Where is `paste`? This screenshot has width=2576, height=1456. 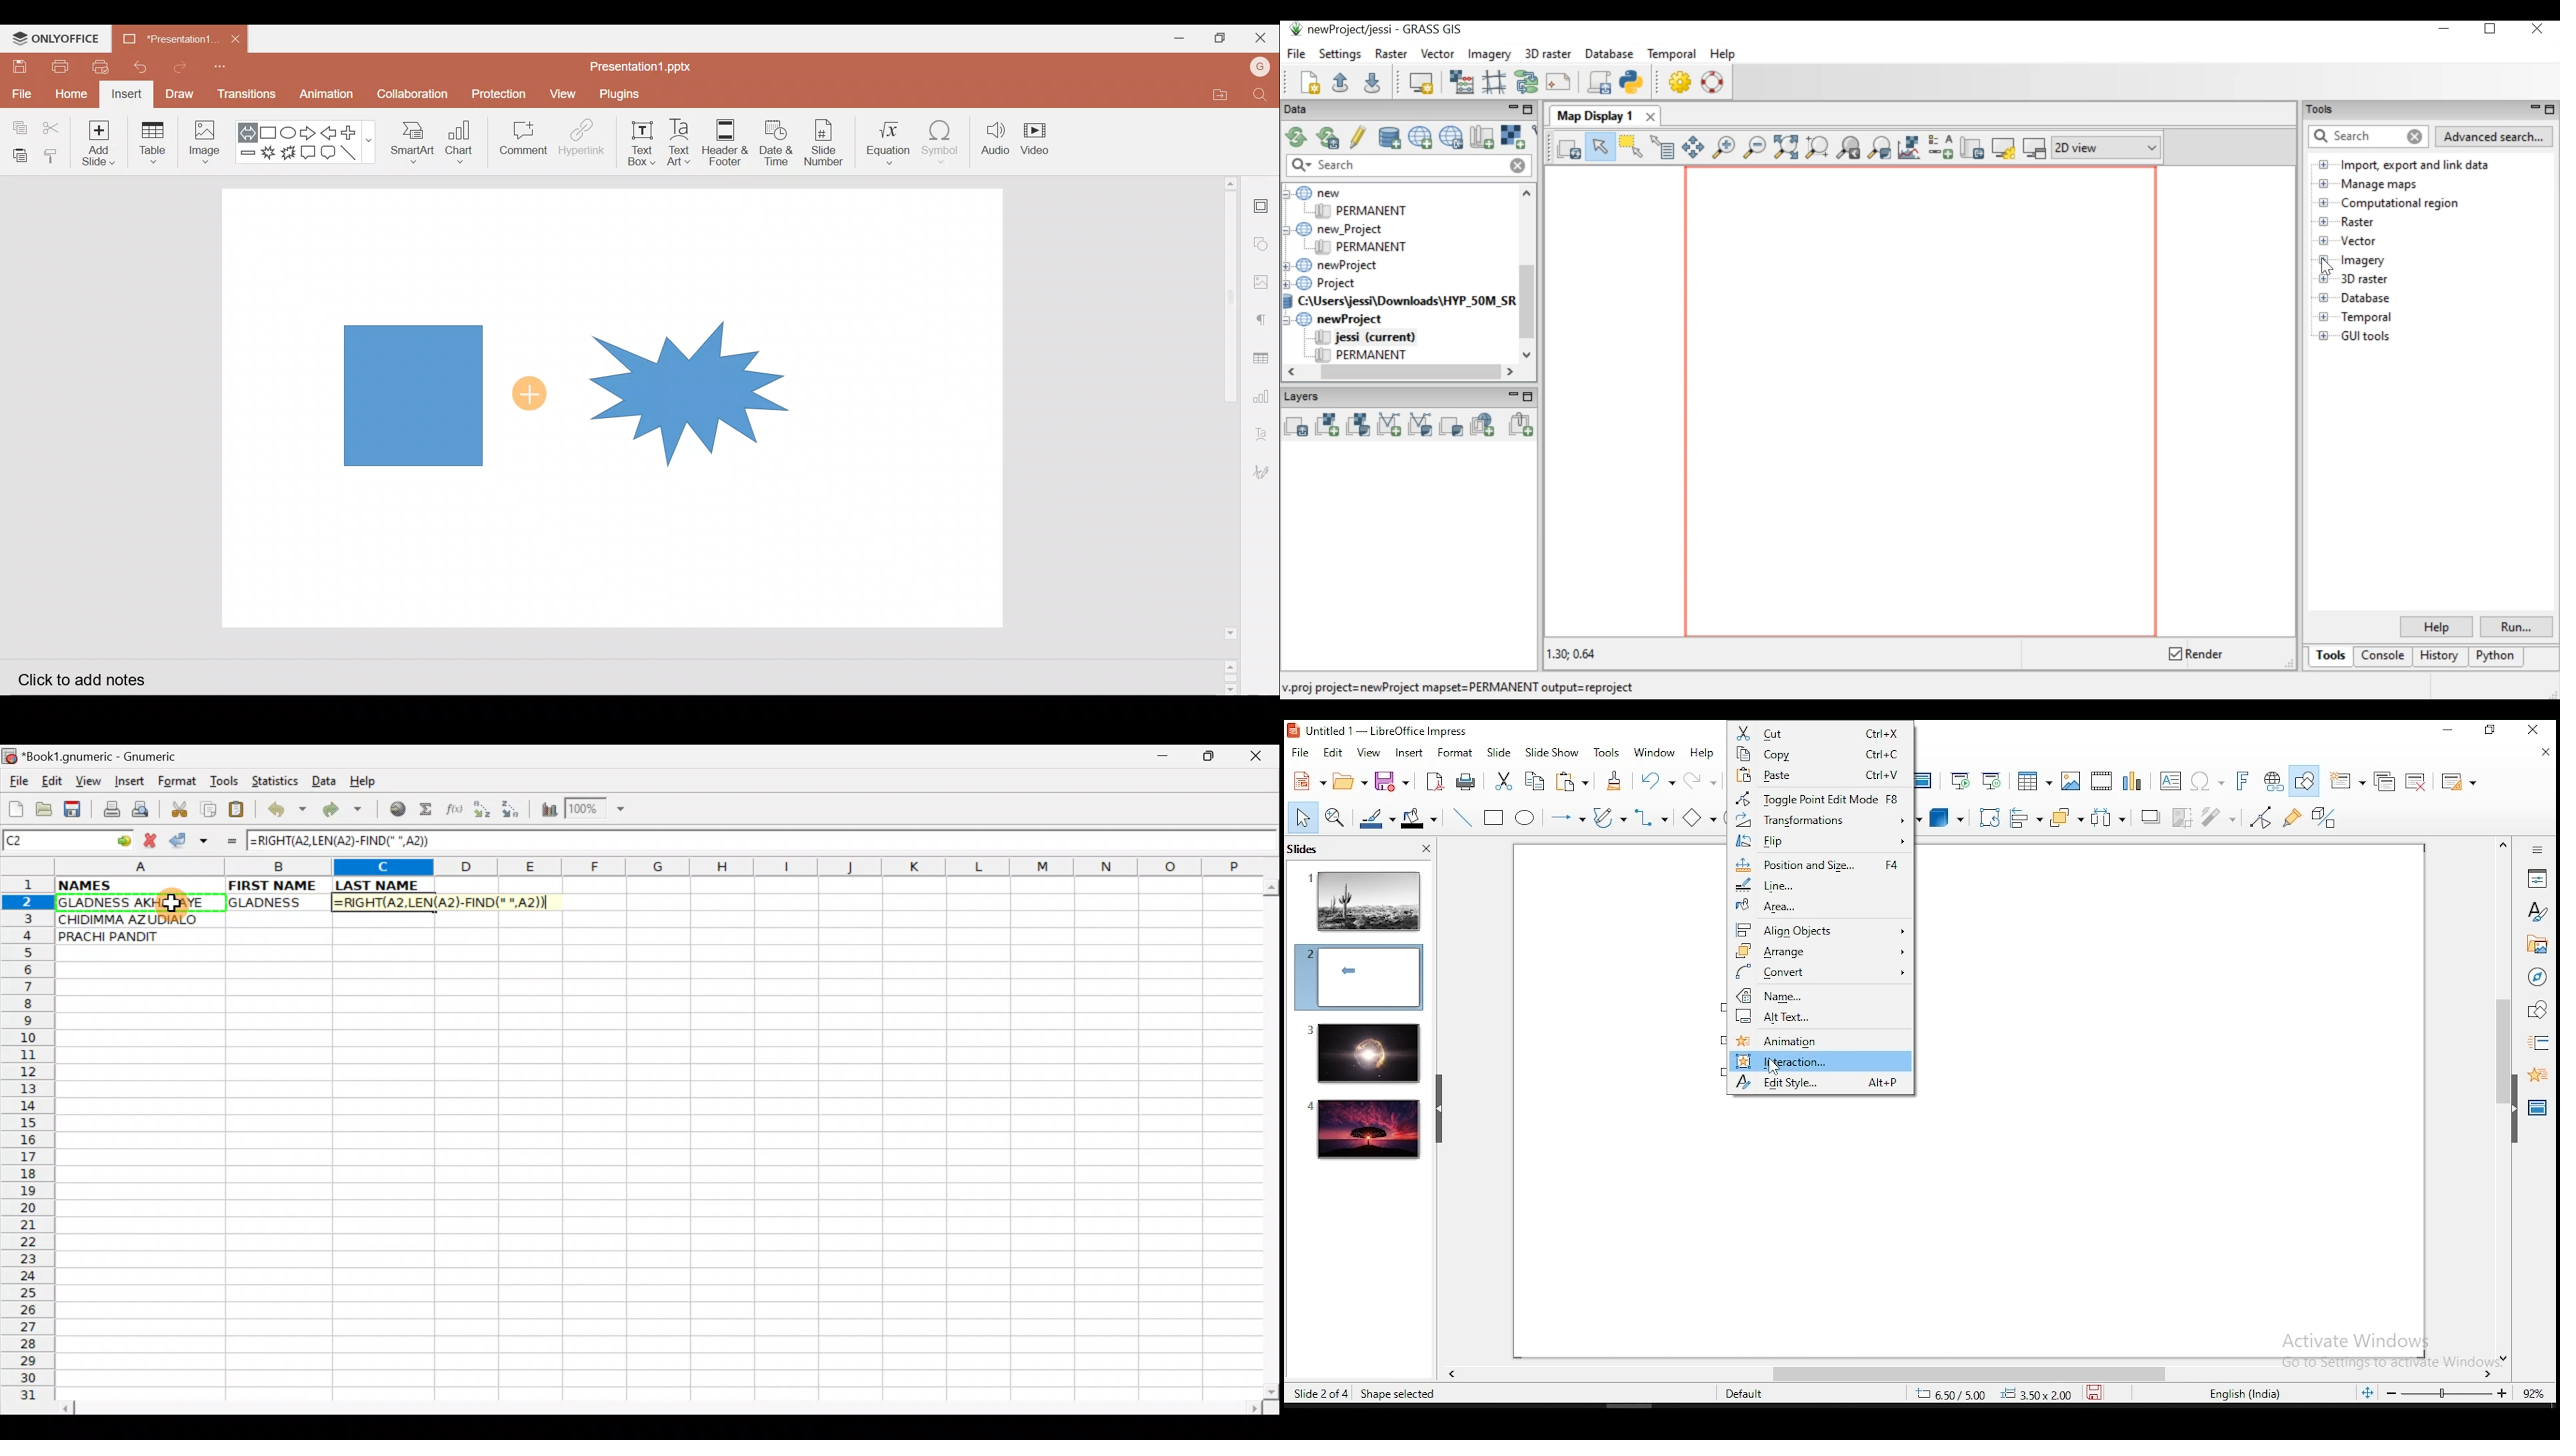
paste is located at coordinates (1575, 781).